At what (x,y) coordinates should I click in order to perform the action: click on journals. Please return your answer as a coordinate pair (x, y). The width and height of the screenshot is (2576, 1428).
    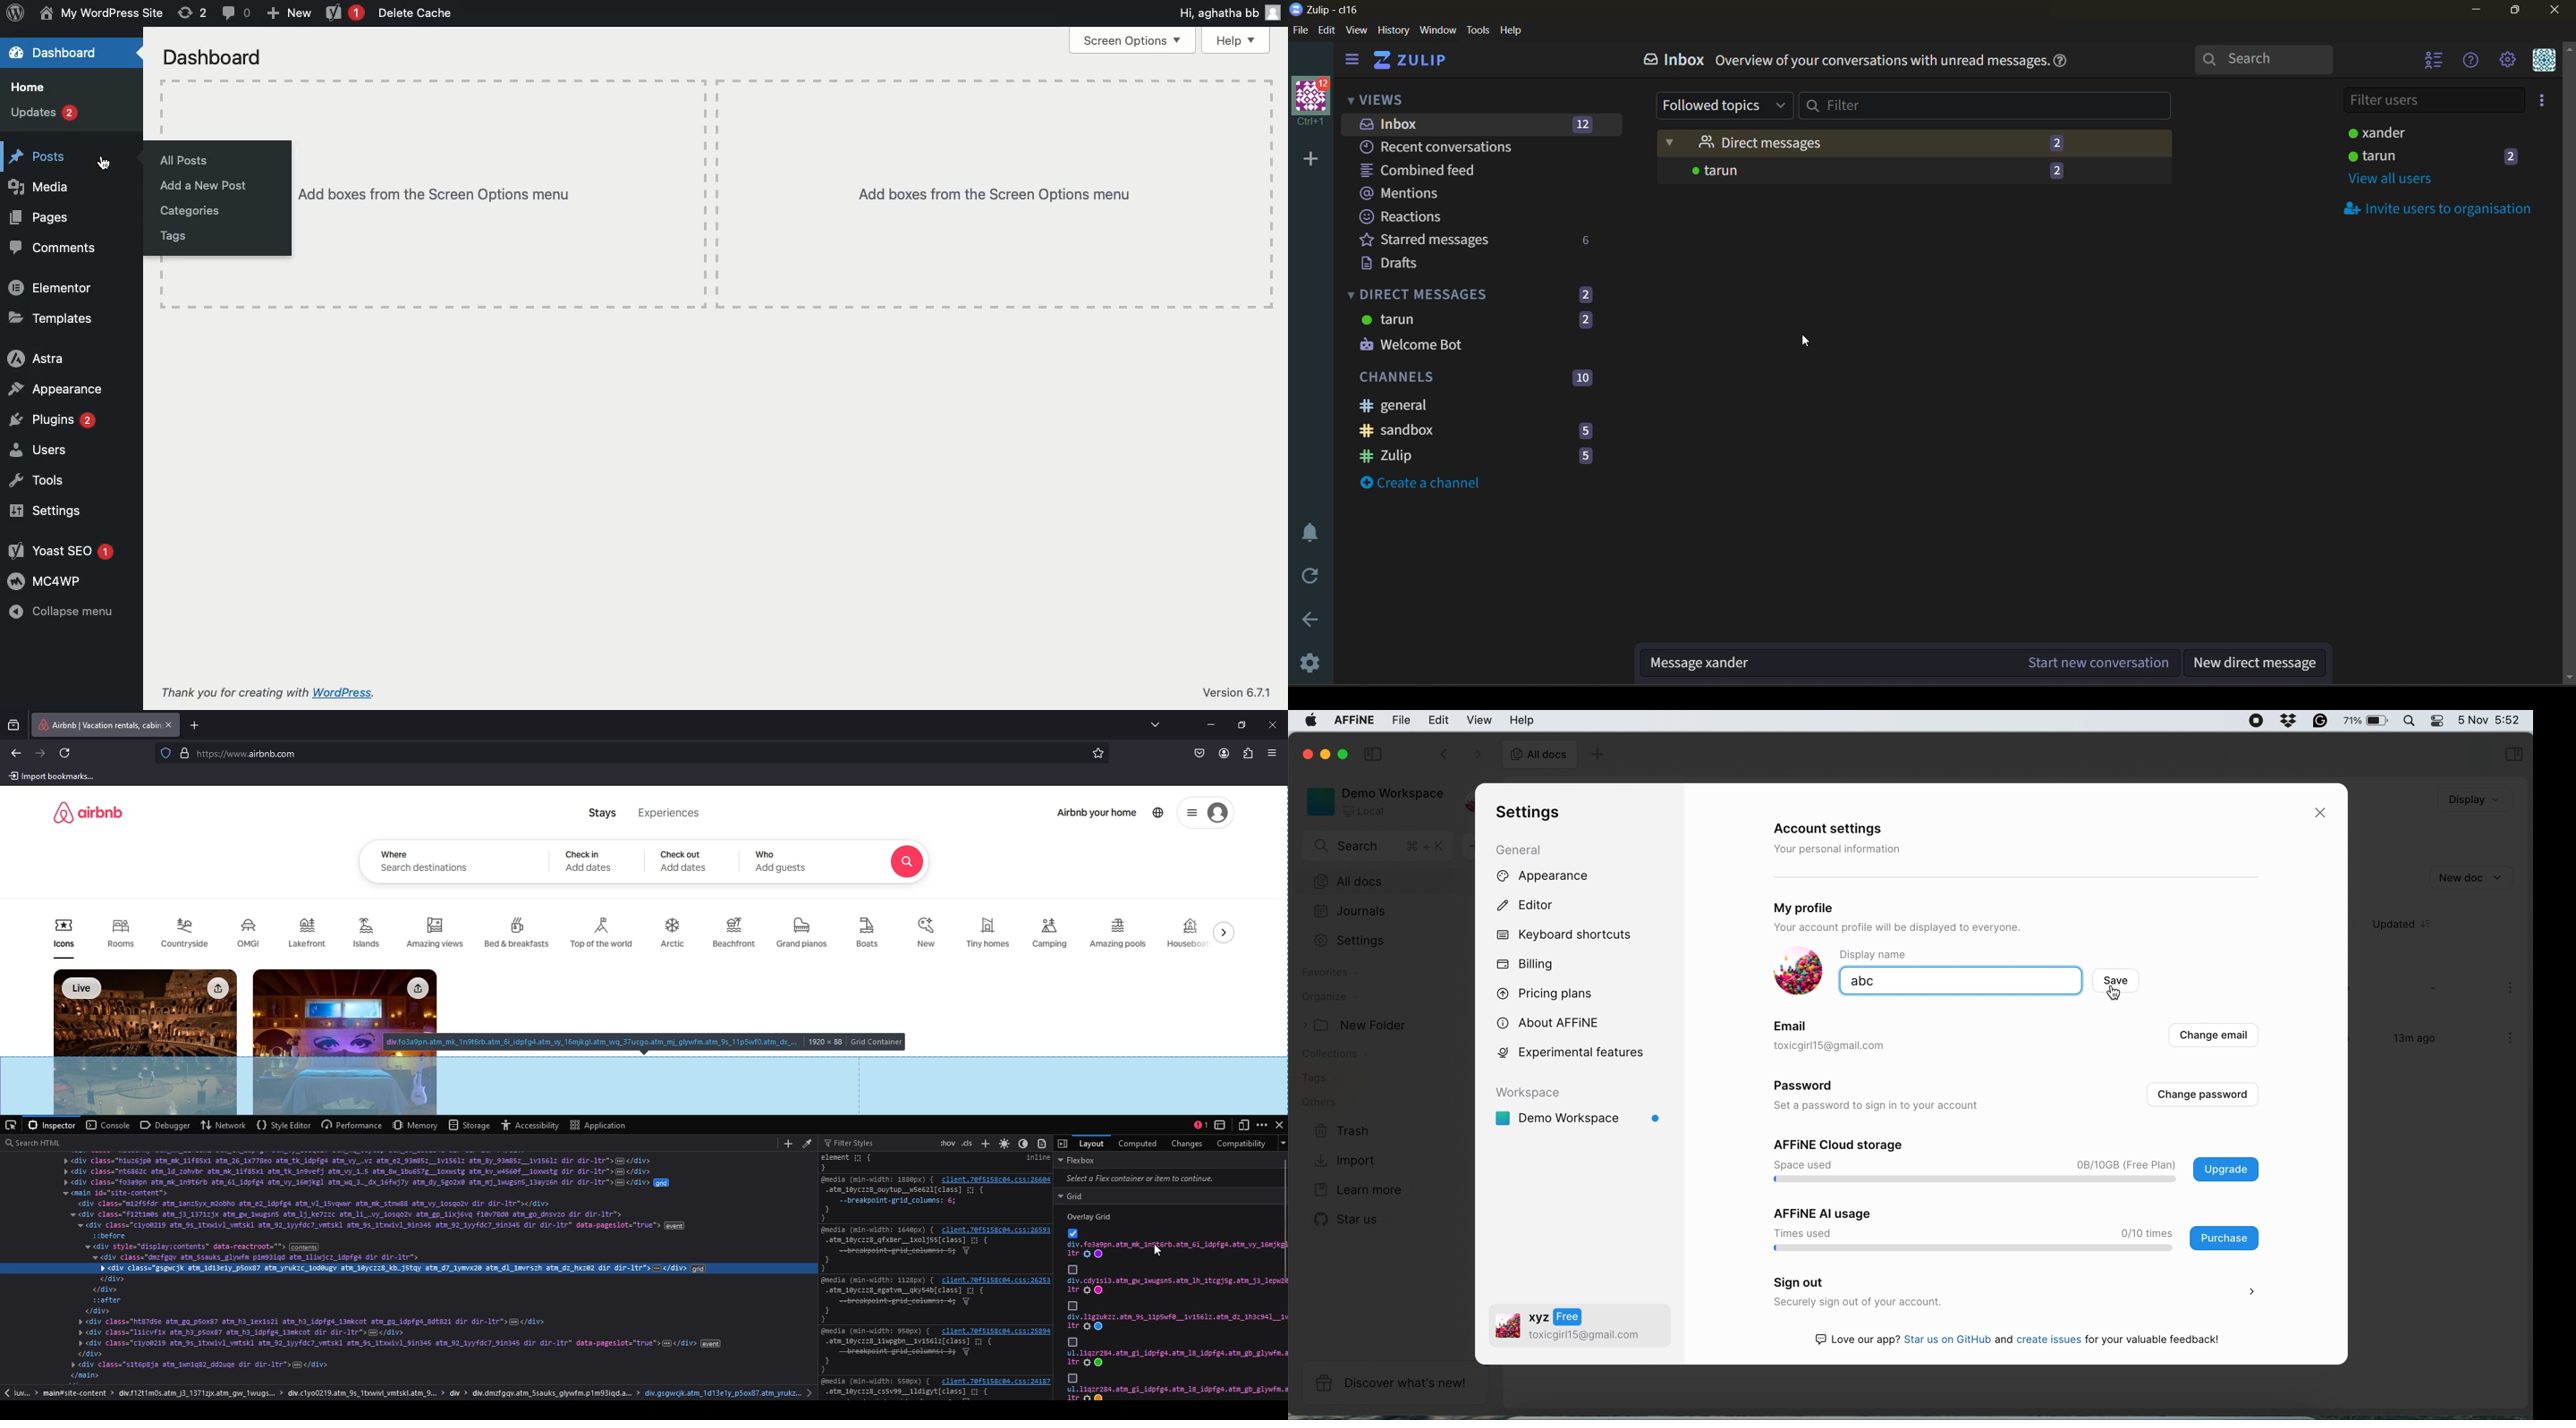
    Looking at the image, I should click on (1350, 912).